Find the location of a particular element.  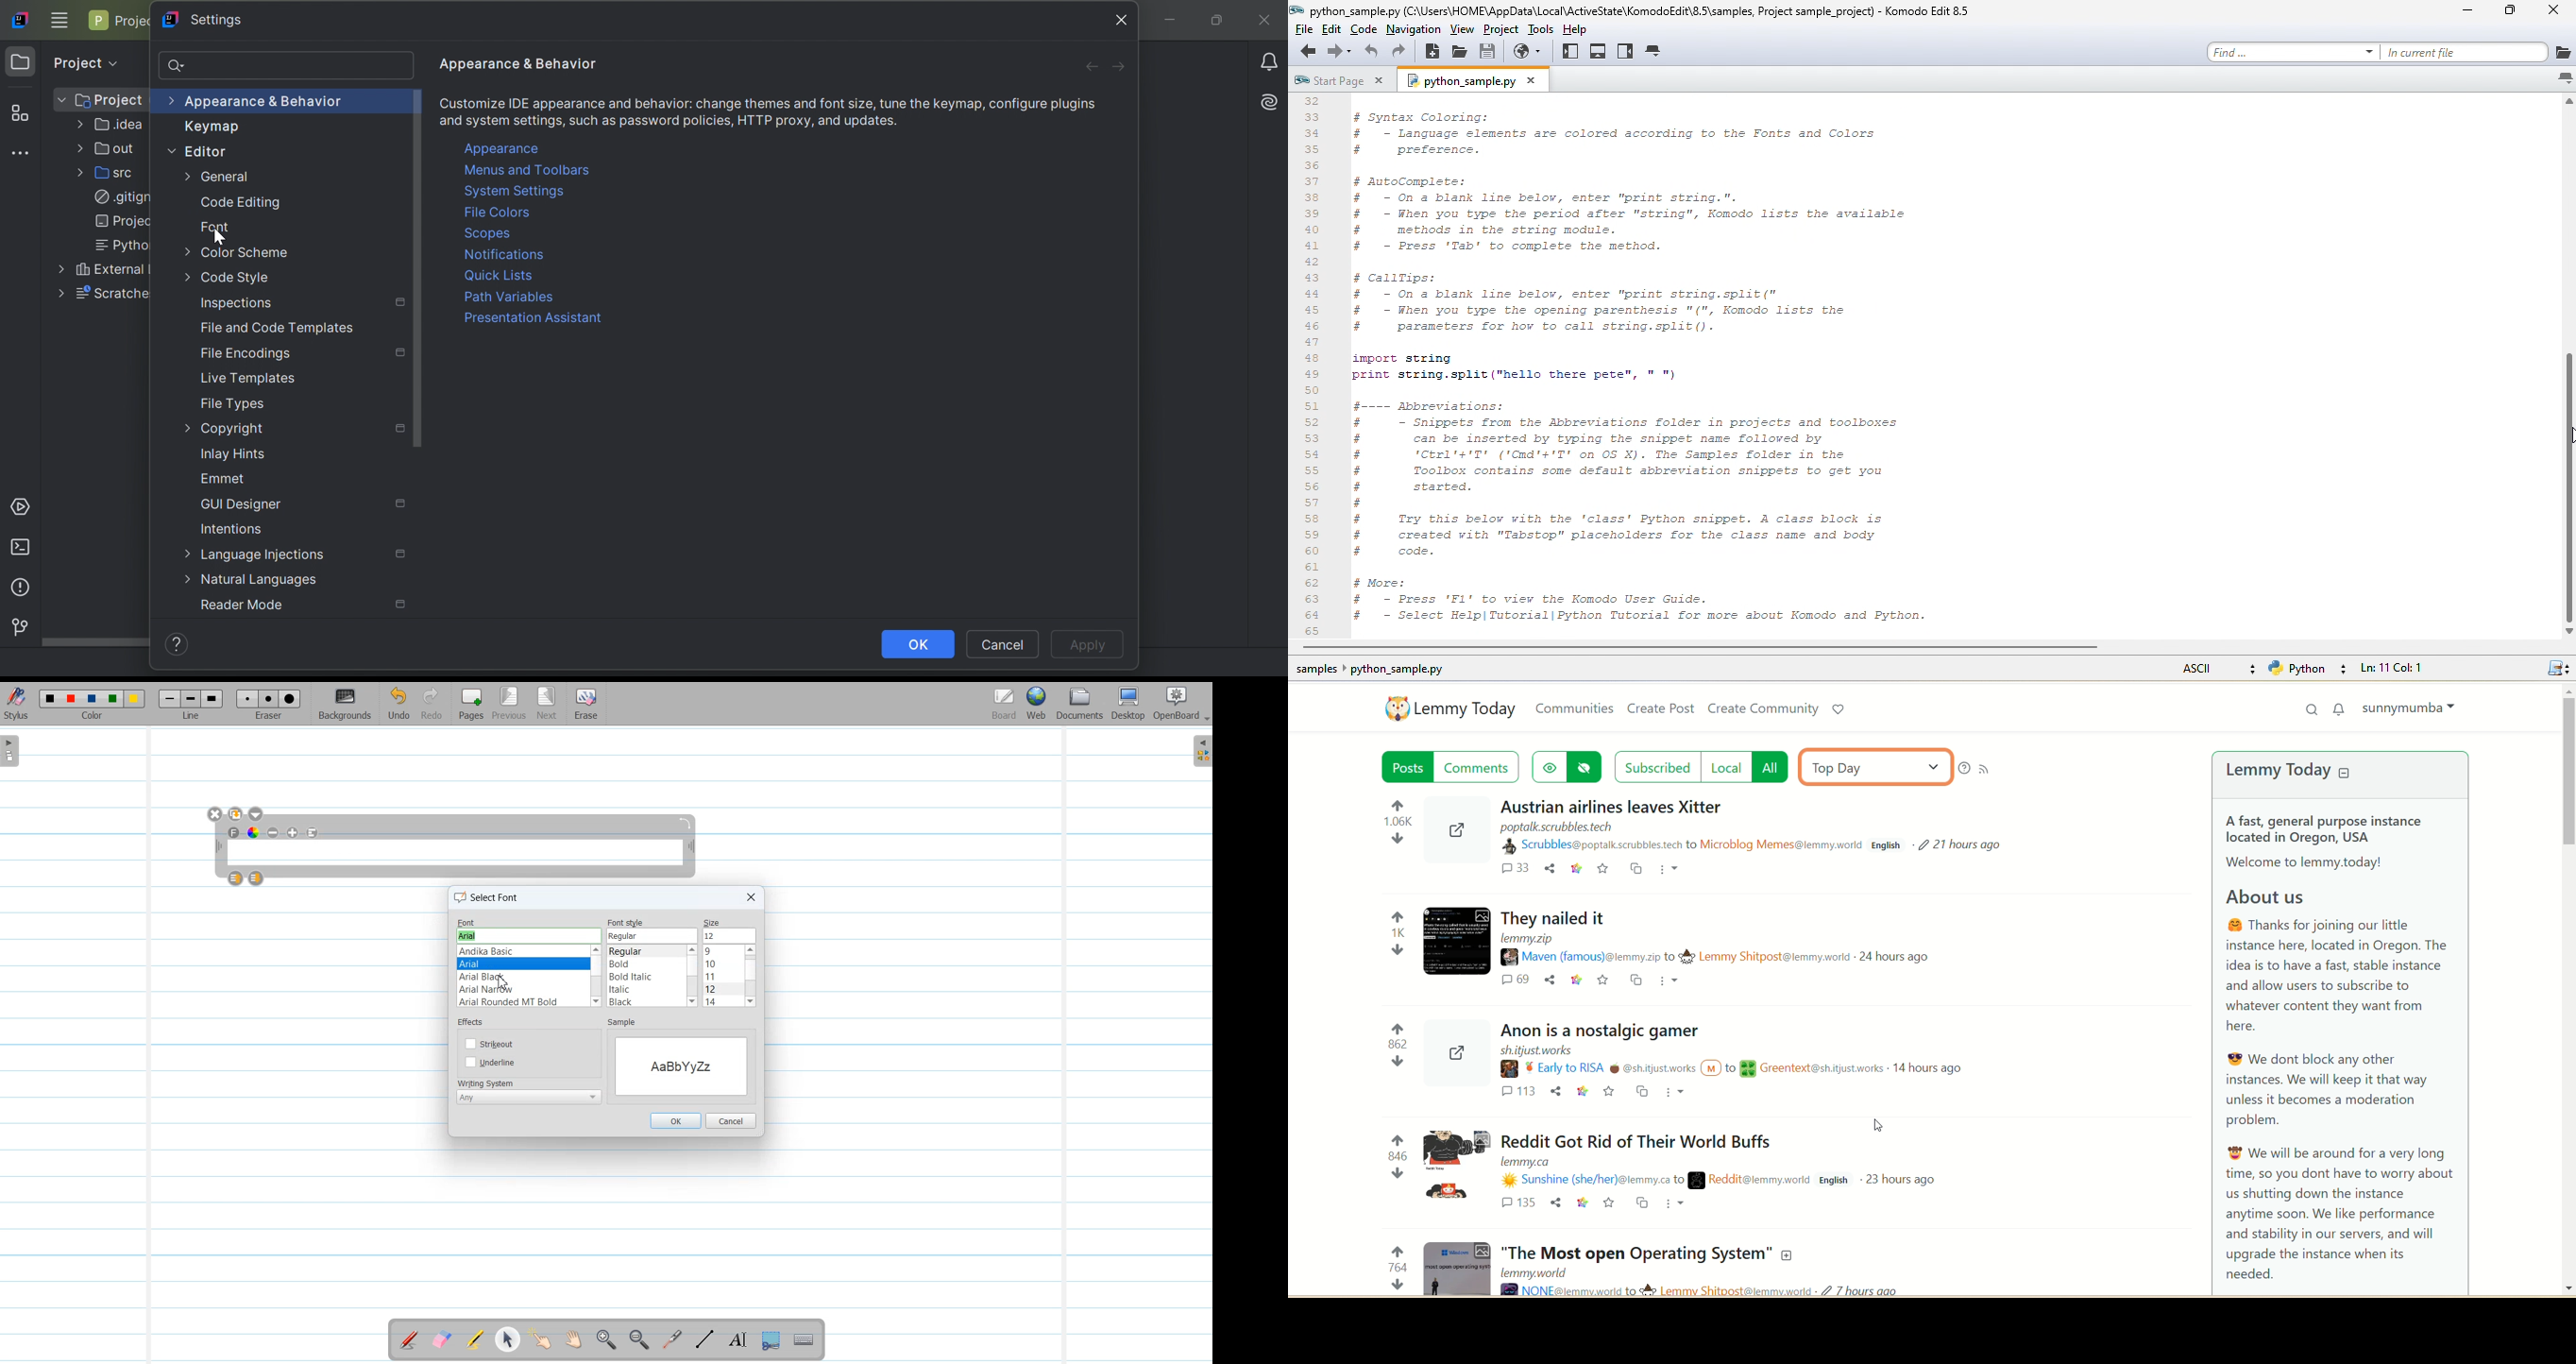

GUI Designer is located at coordinates (242, 504).